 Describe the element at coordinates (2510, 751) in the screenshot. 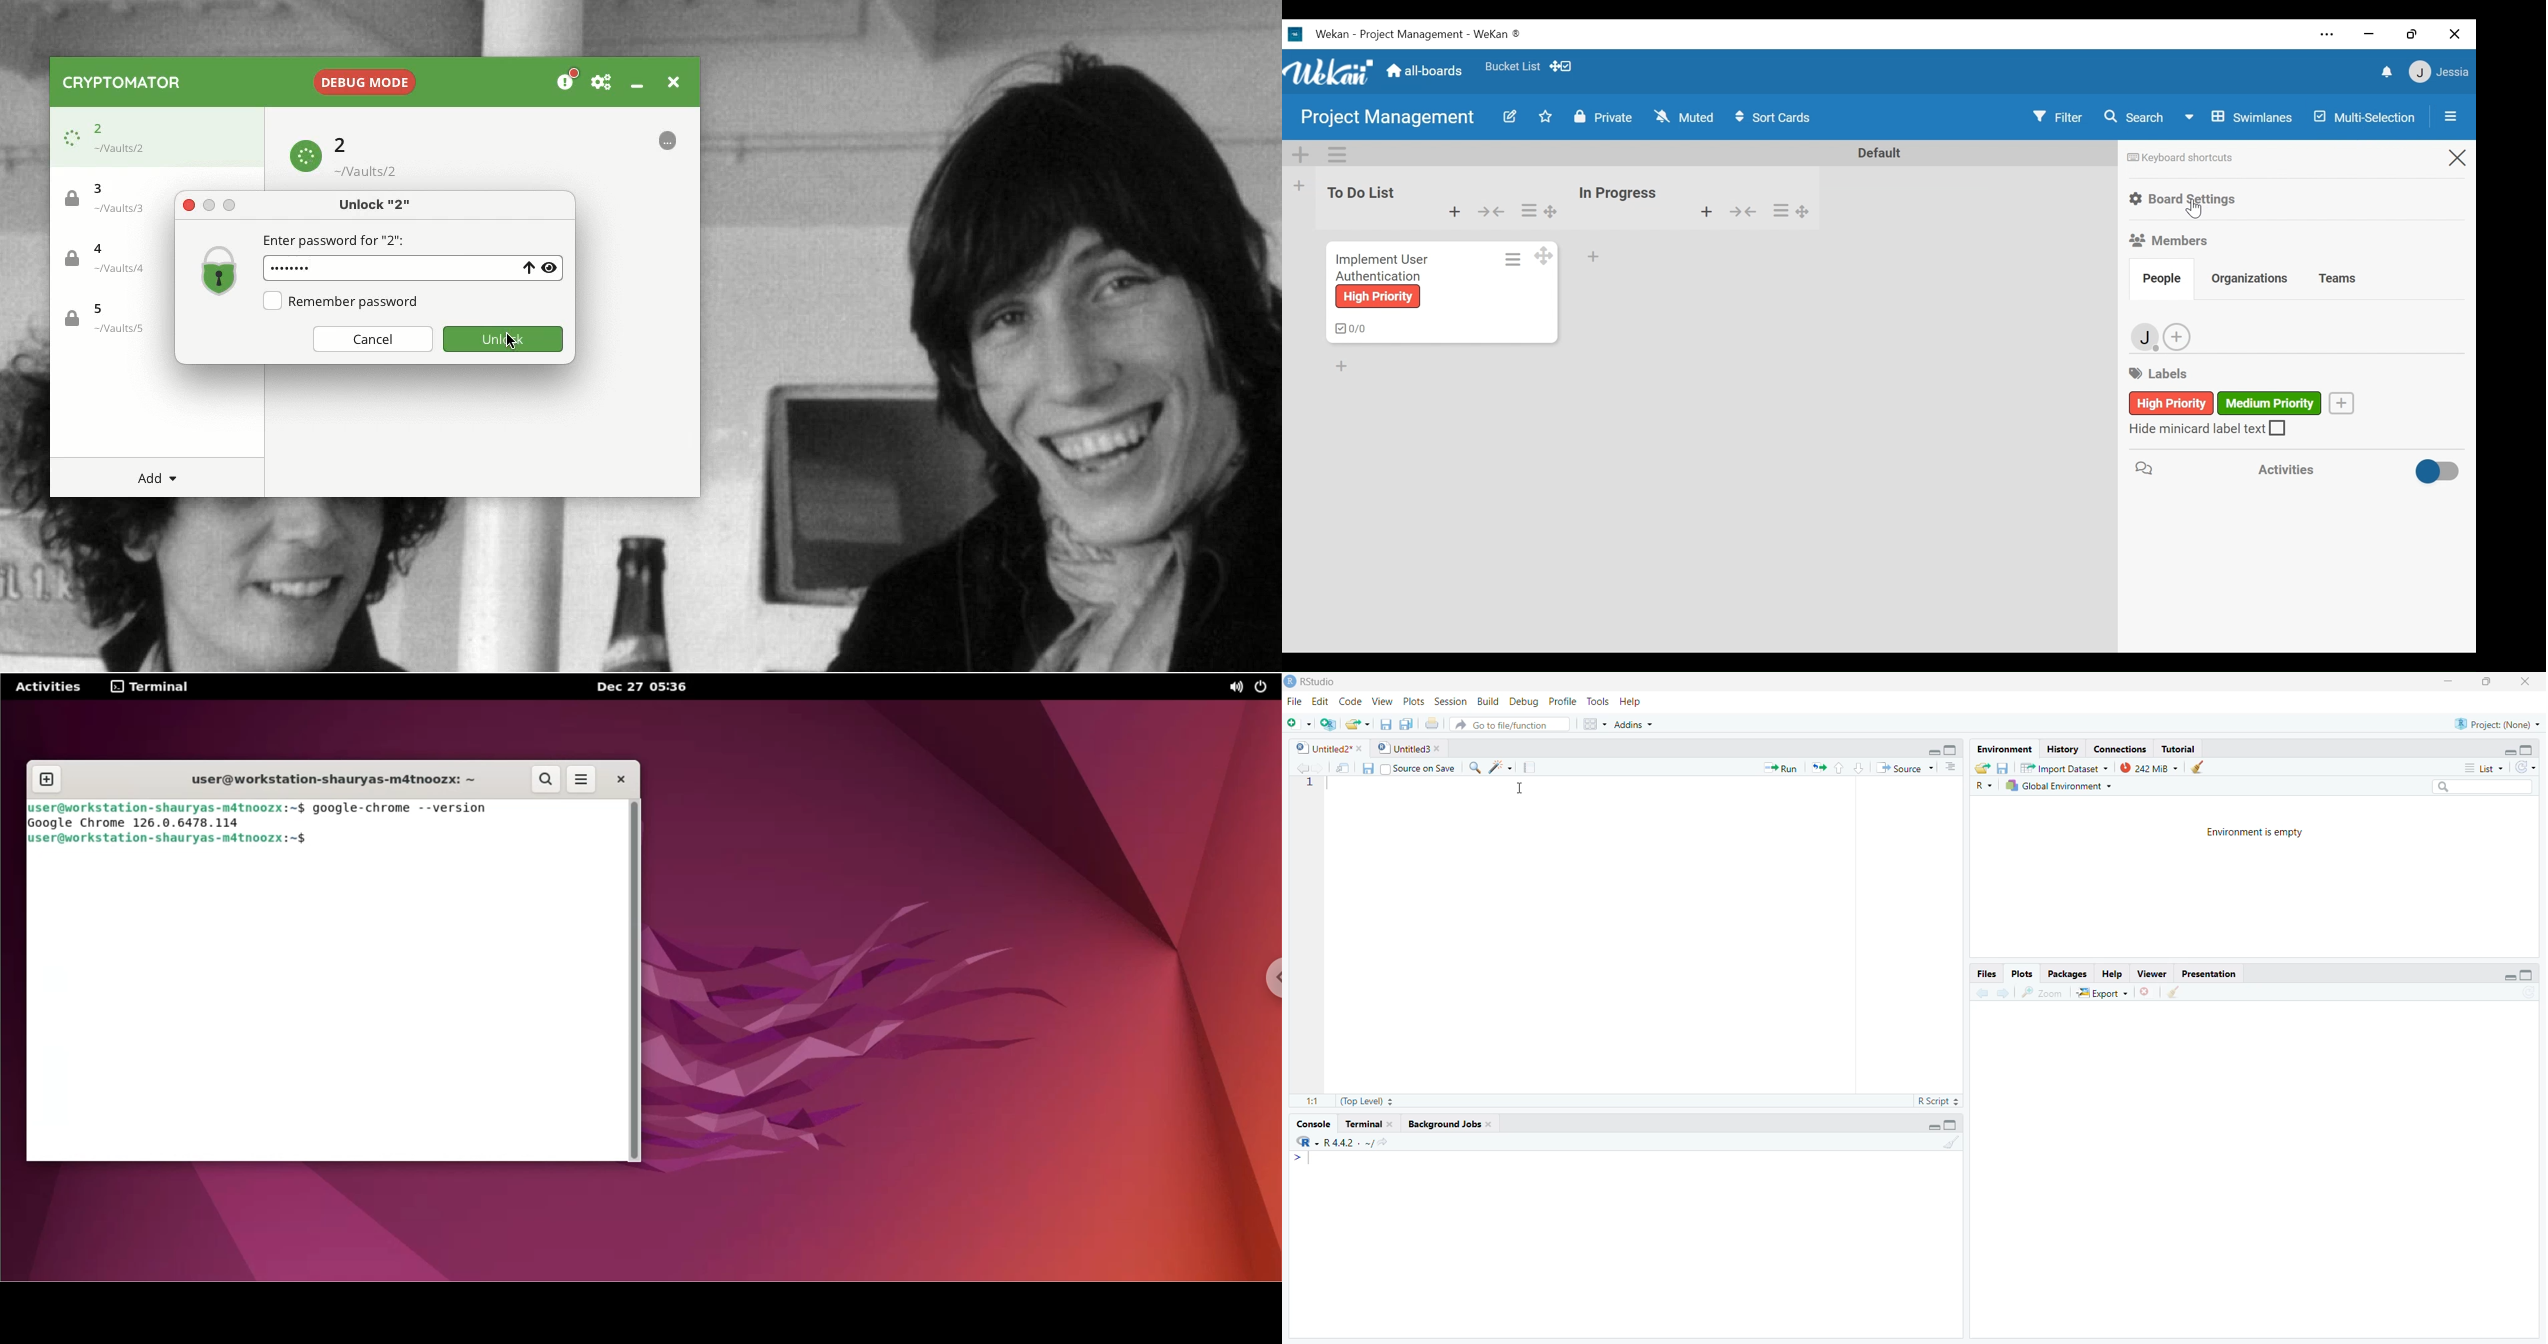

I see `minimize` at that location.